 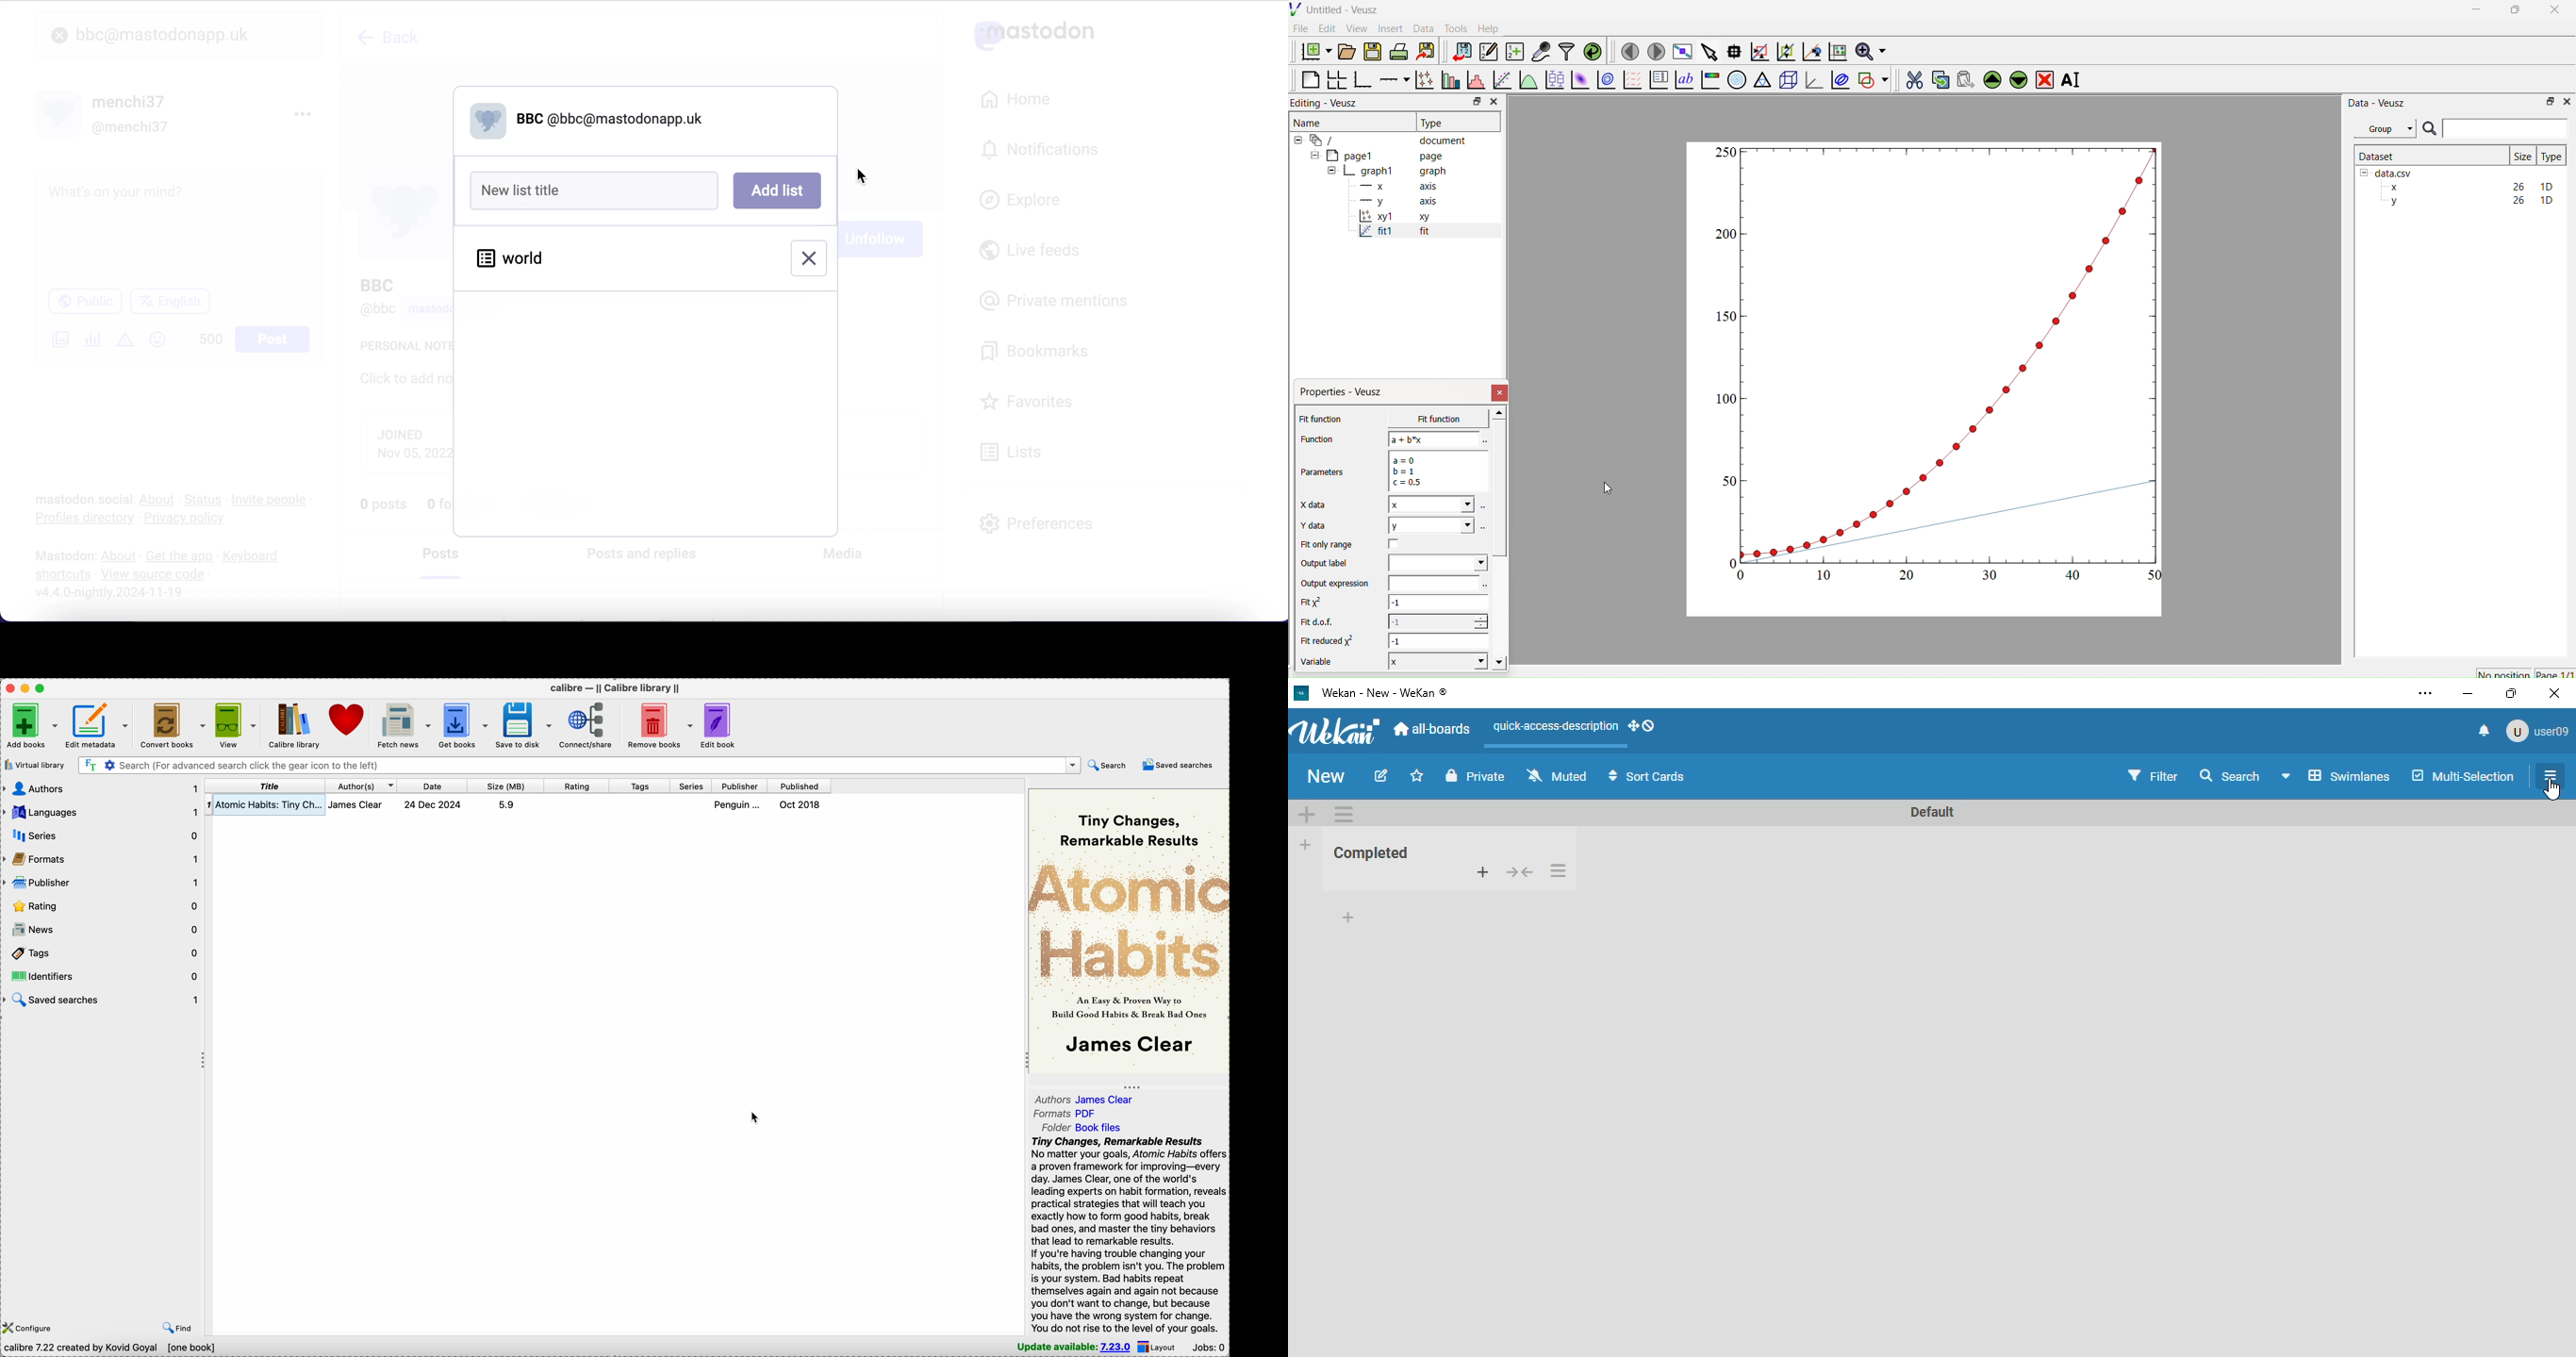 I want to click on Blank Page, so click(x=1310, y=80).